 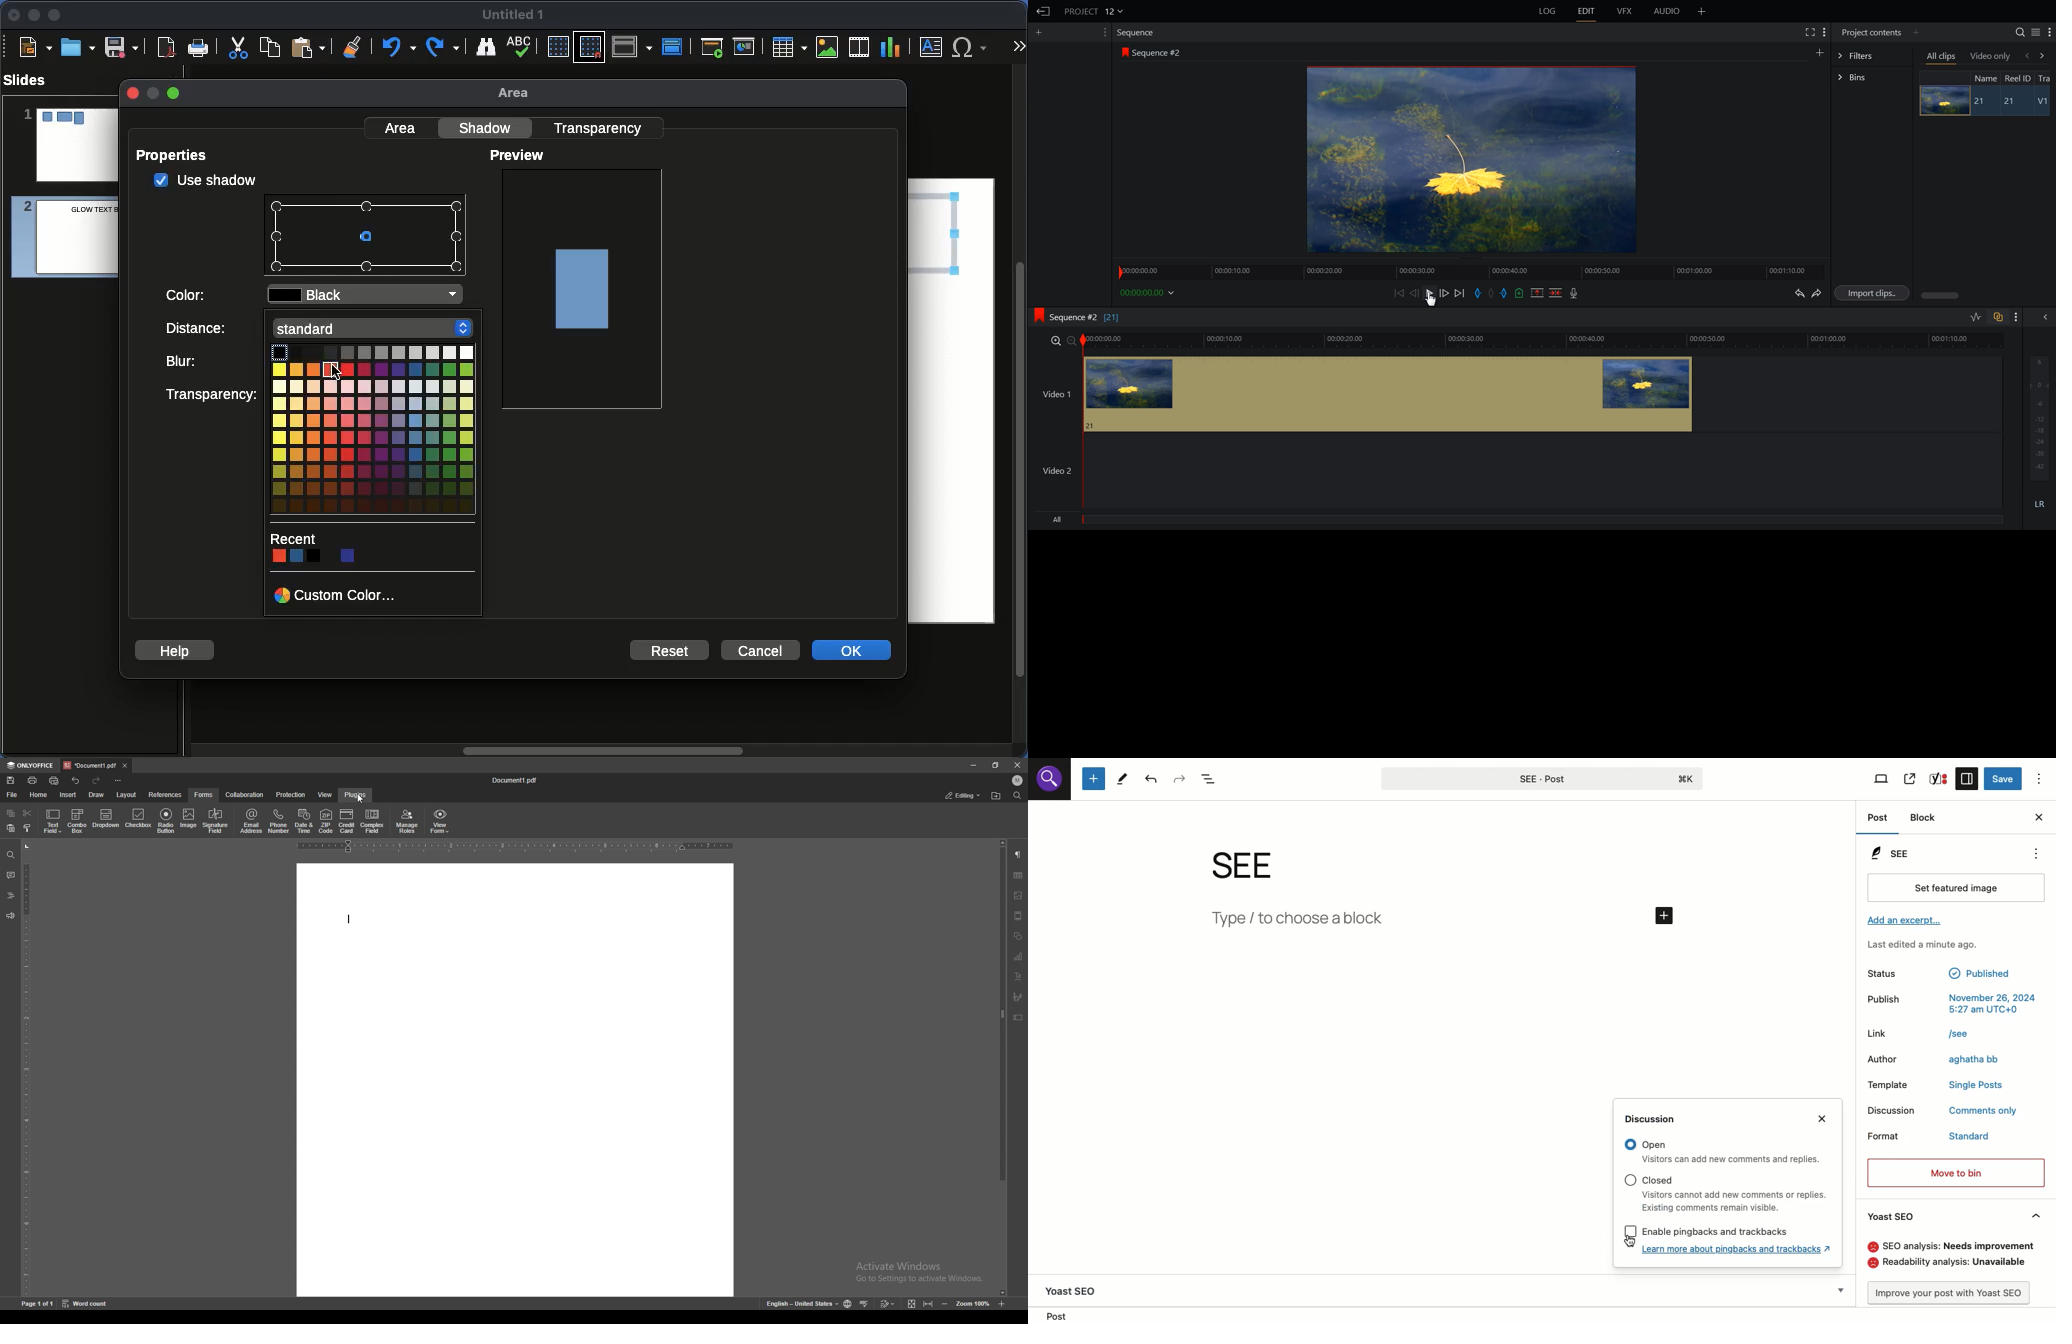 What do you see at coordinates (488, 127) in the screenshot?
I see `Shadow` at bounding box center [488, 127].